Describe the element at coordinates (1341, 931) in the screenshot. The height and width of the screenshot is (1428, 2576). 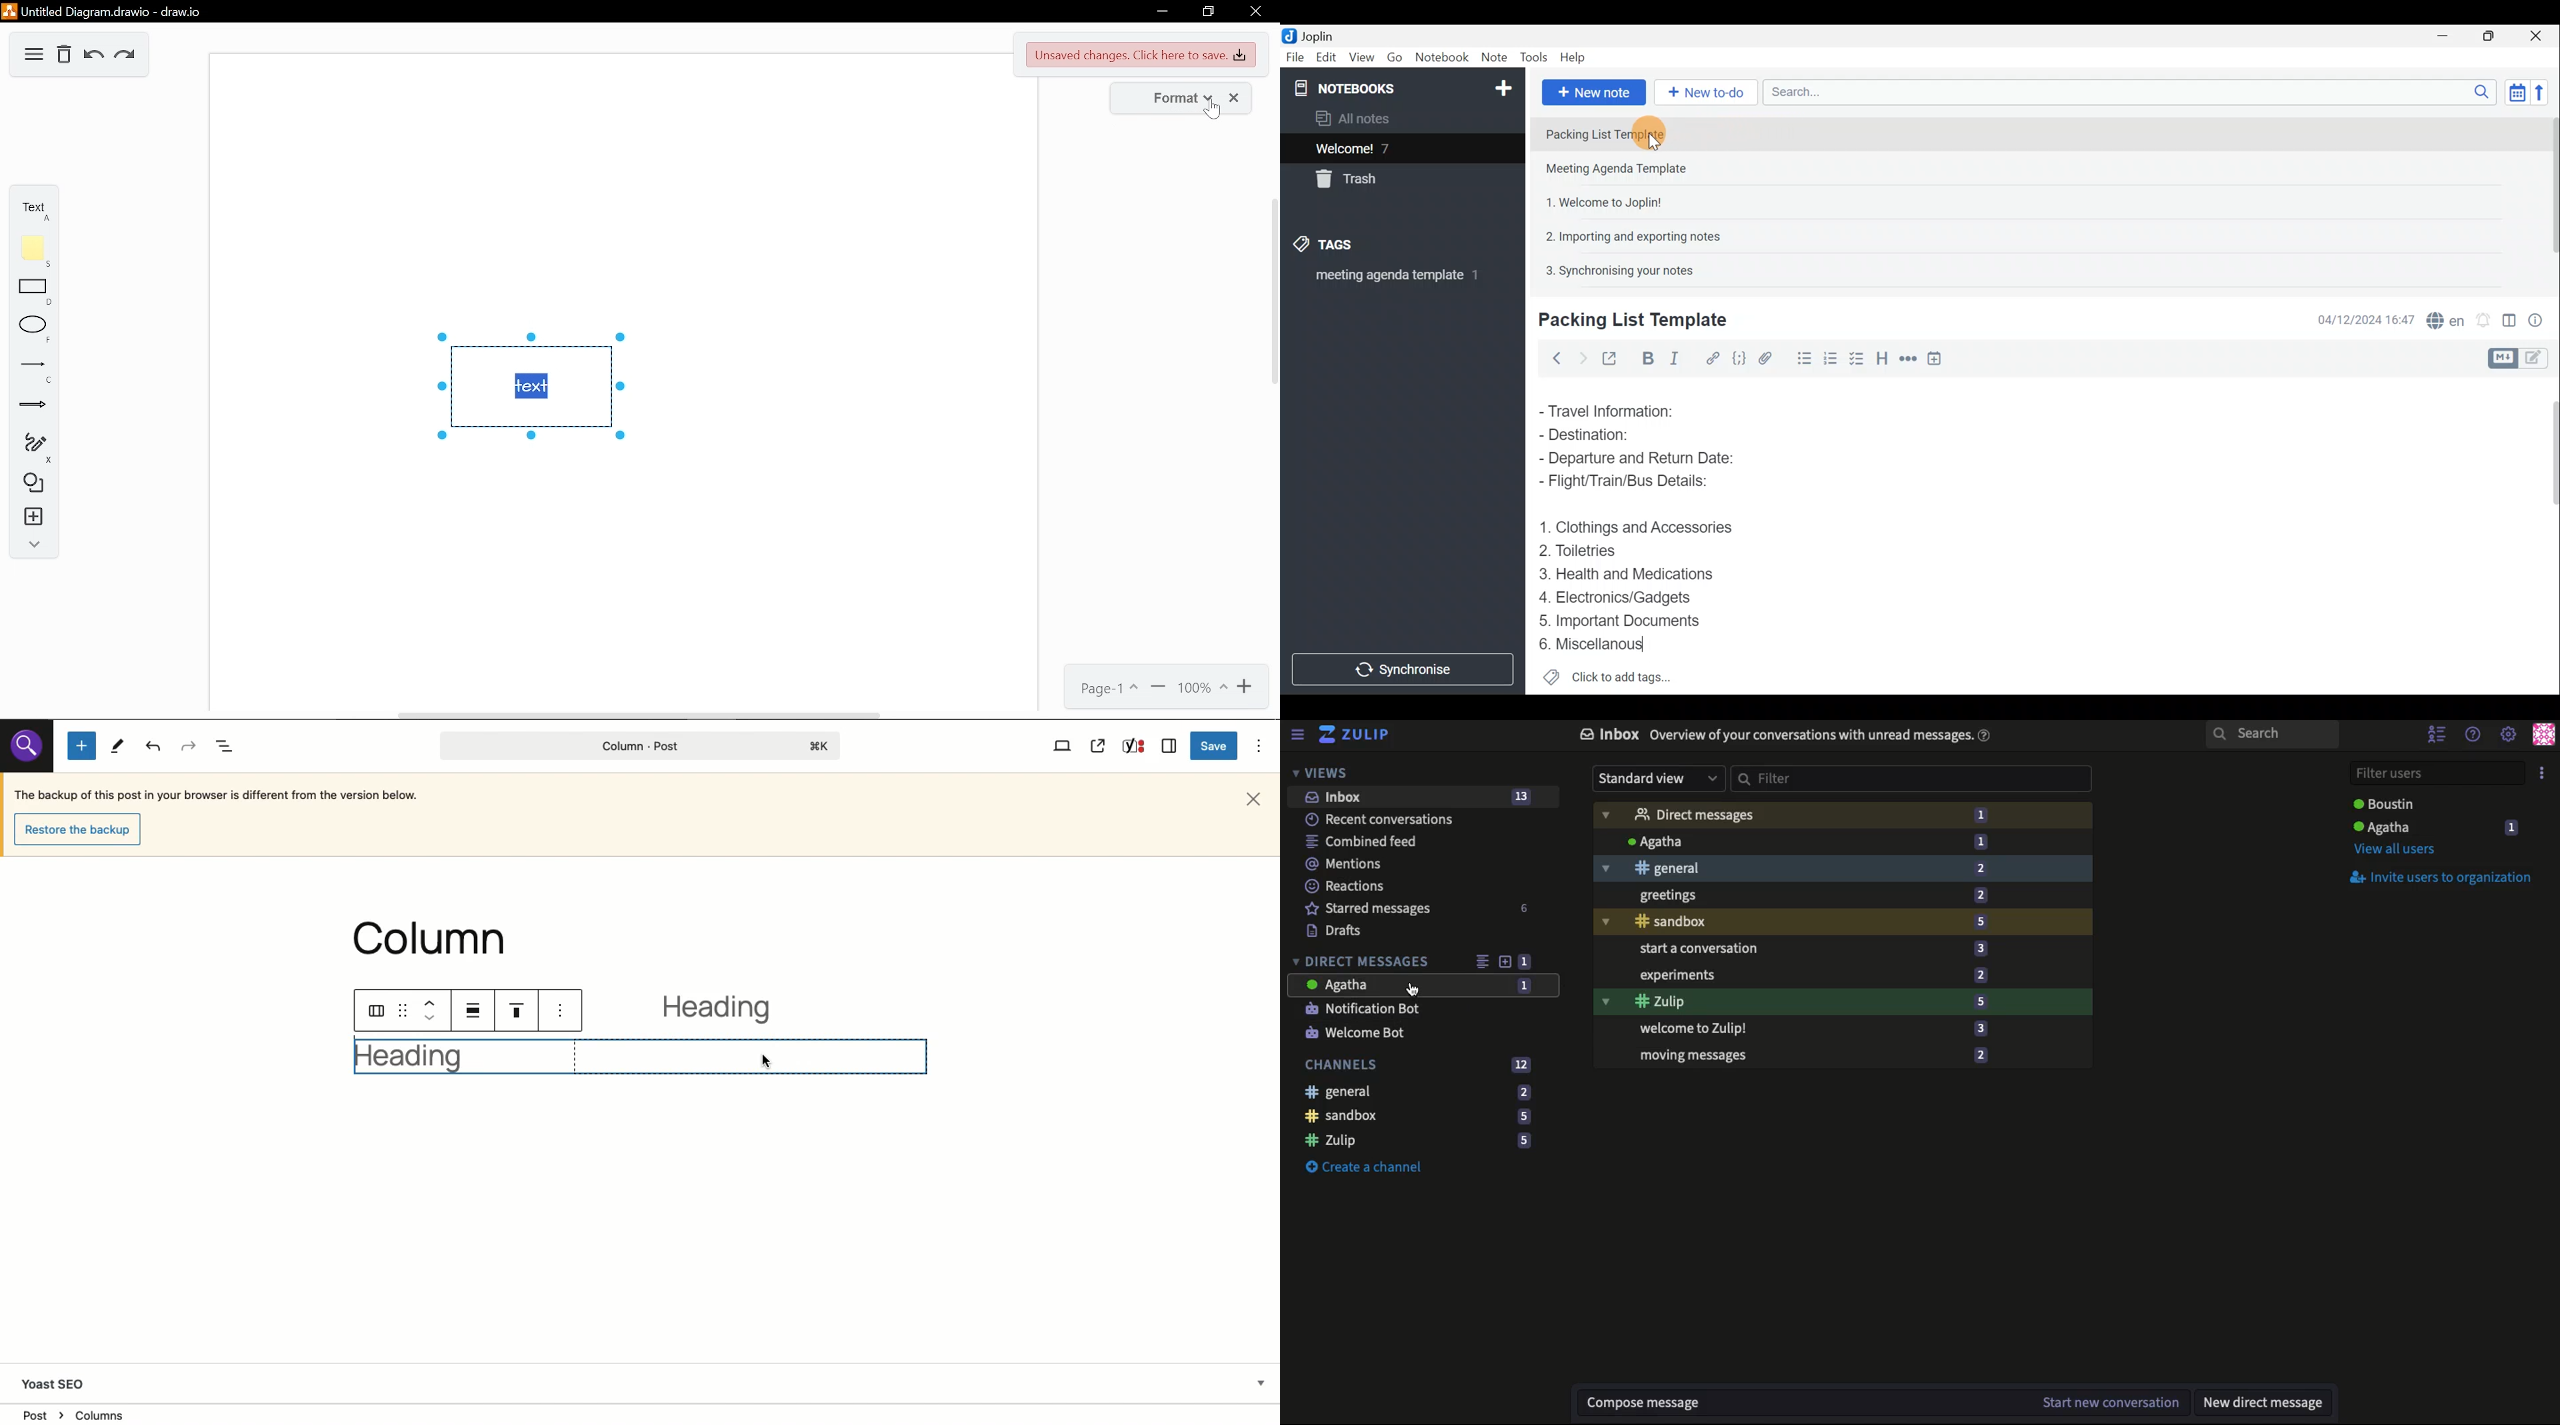
I see `Drafts` at that location.